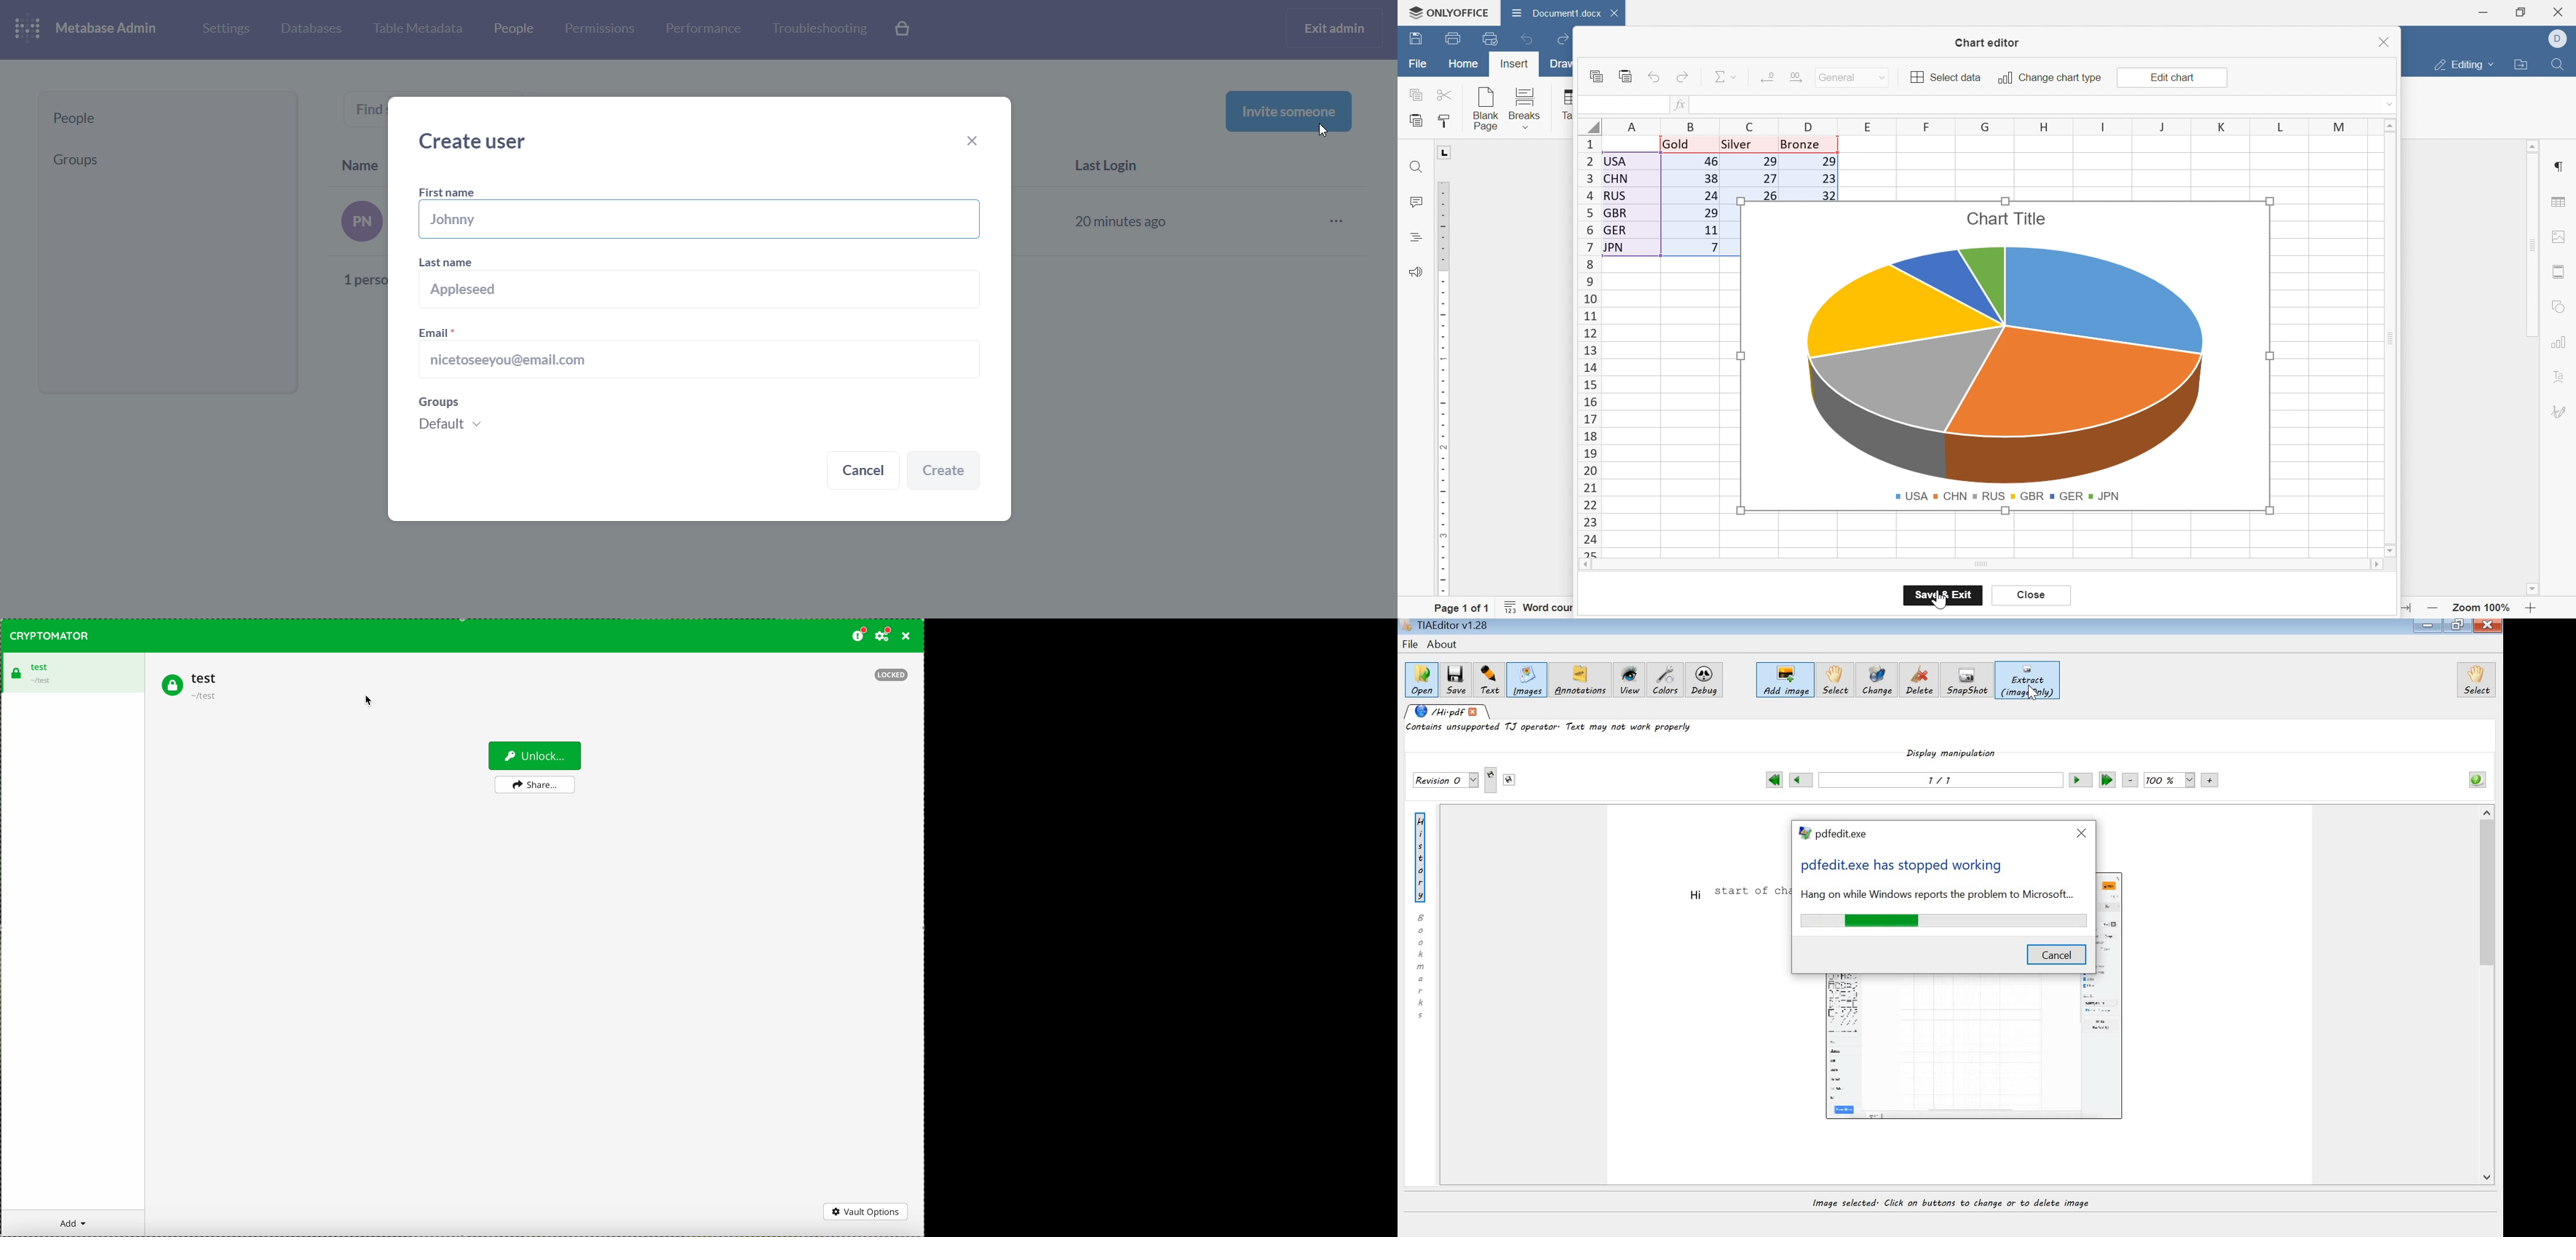  I want to click on Find, so click(2561, 65).